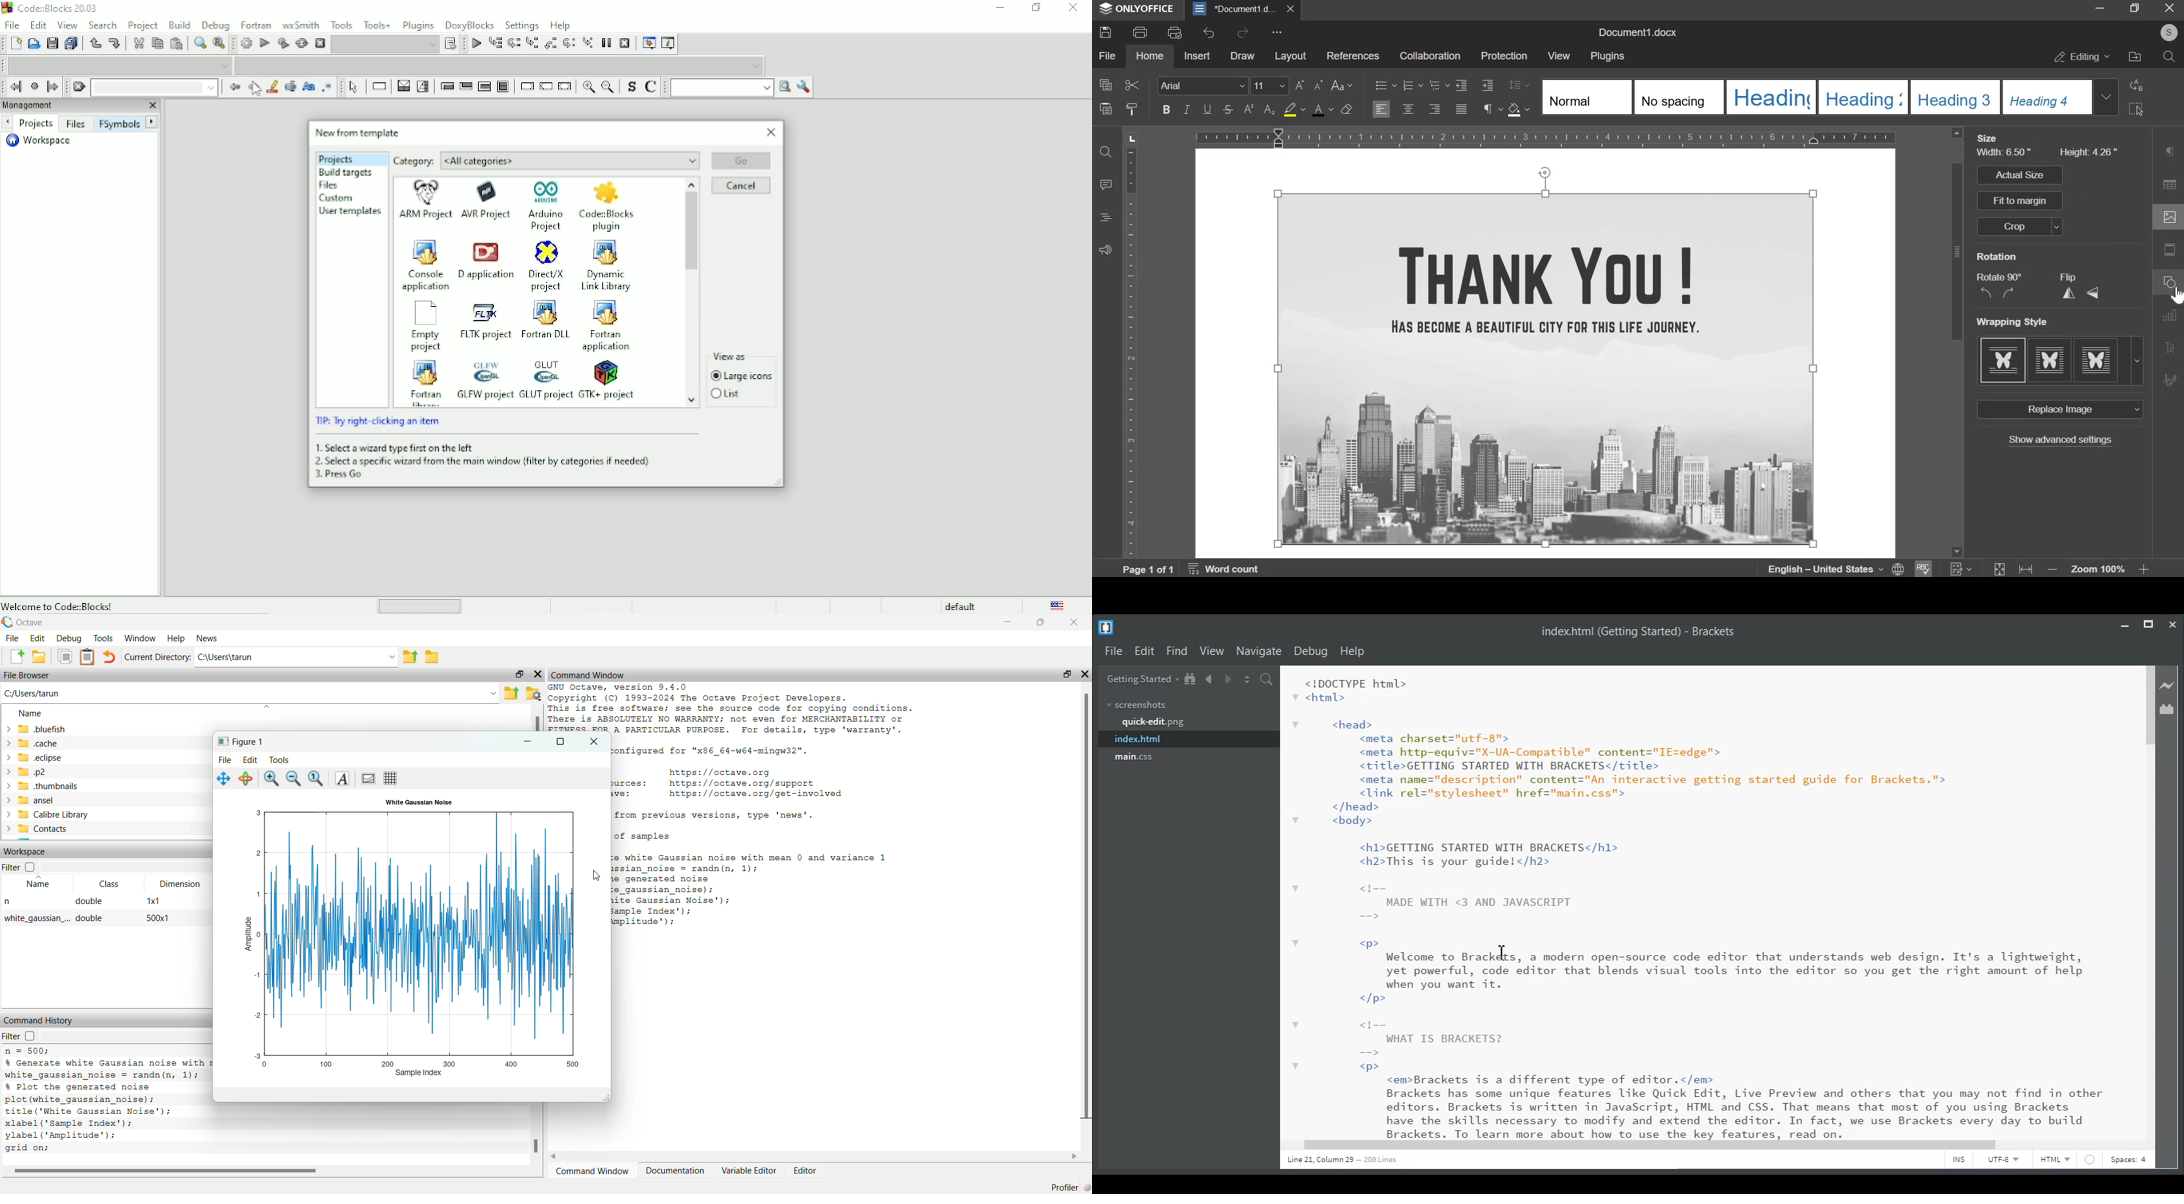 This screenshot has width=2184, height=1204. I want to click on maximize, so click(561, 743).